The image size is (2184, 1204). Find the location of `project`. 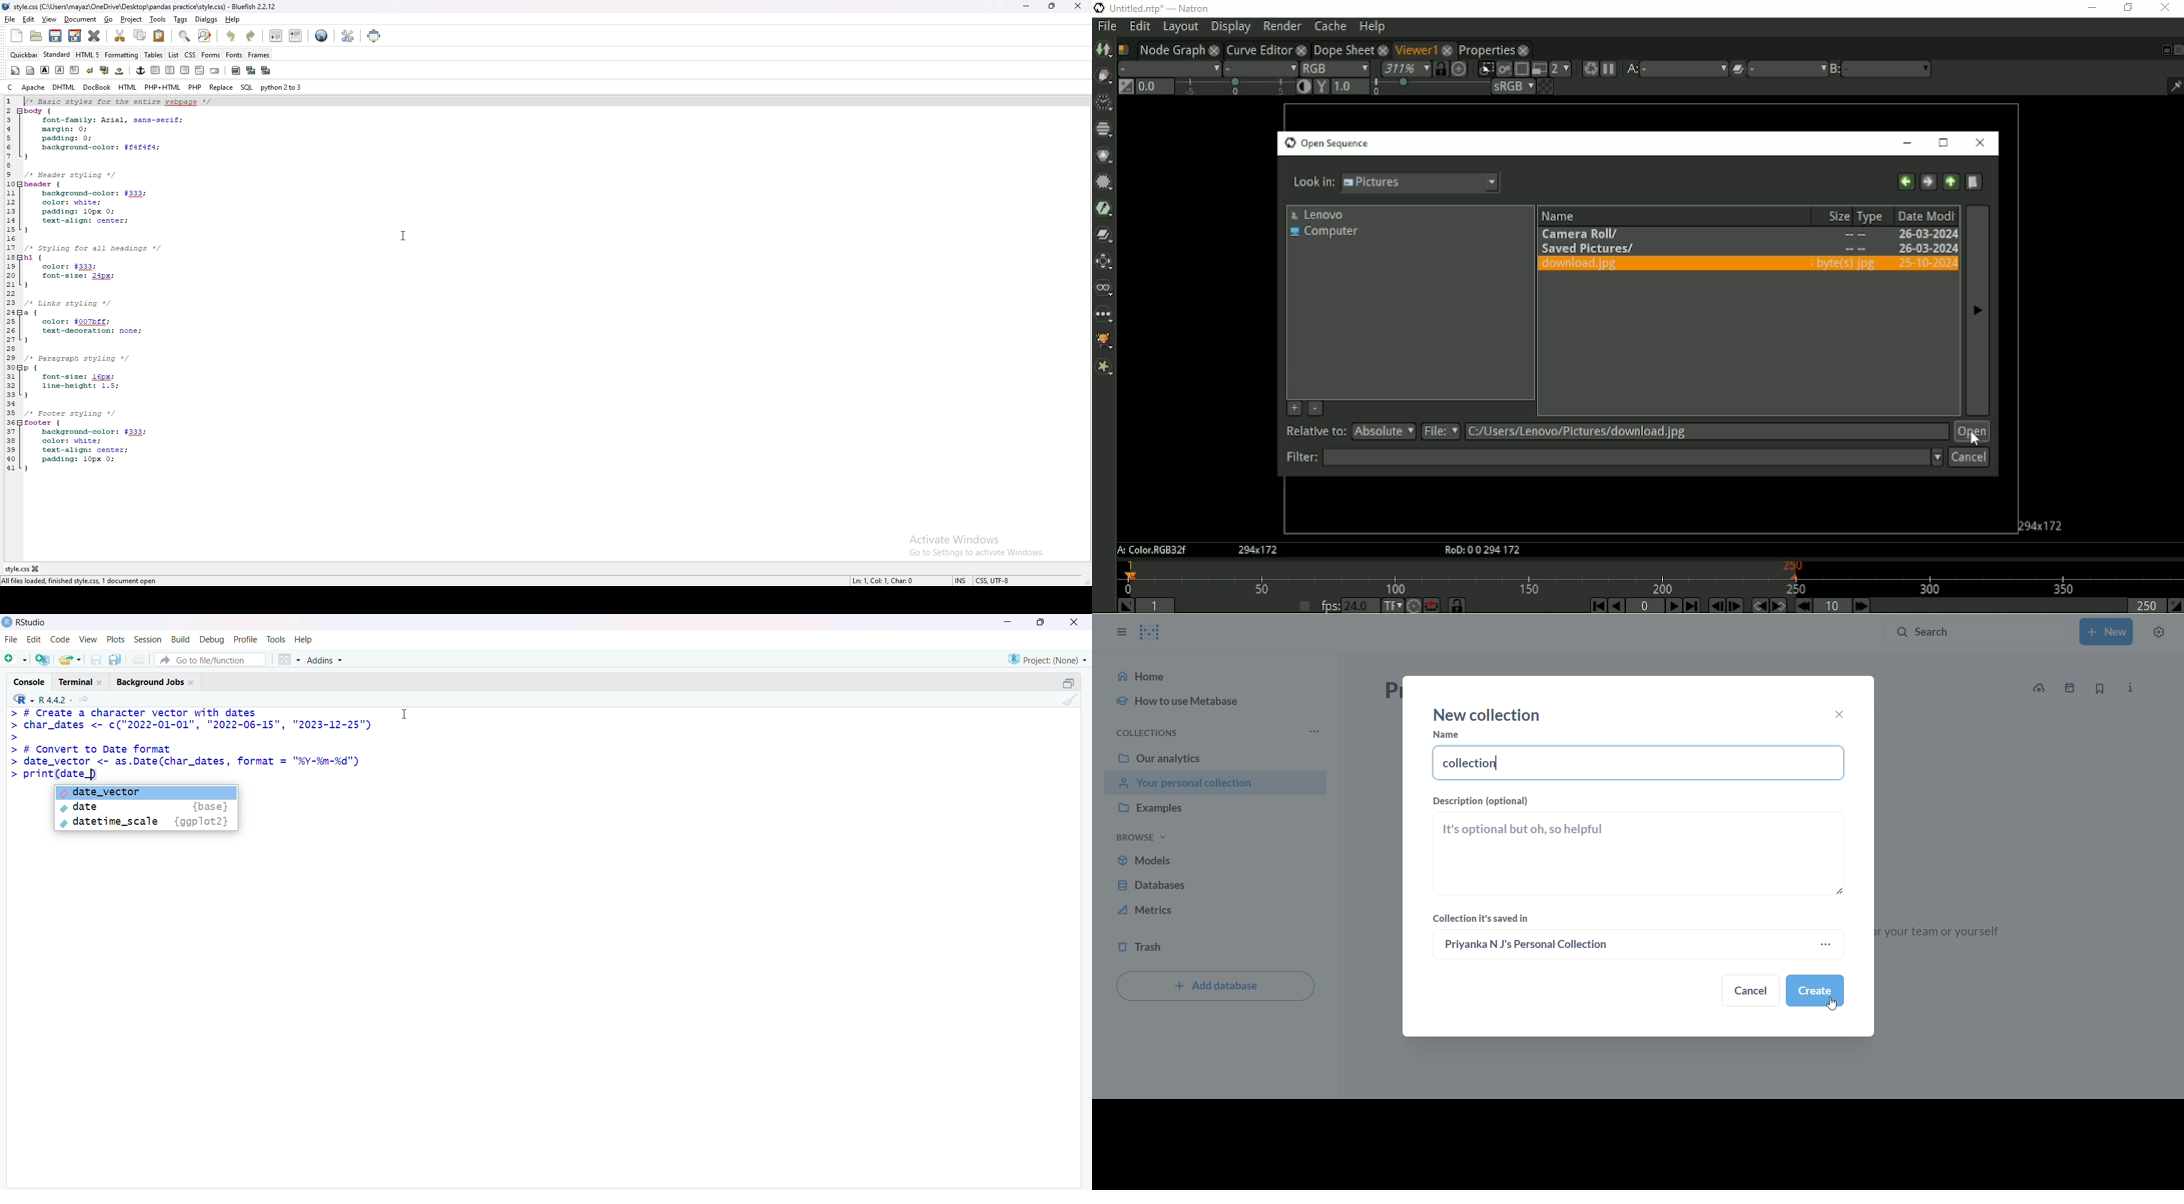

project is located at coordinates (131, 19).